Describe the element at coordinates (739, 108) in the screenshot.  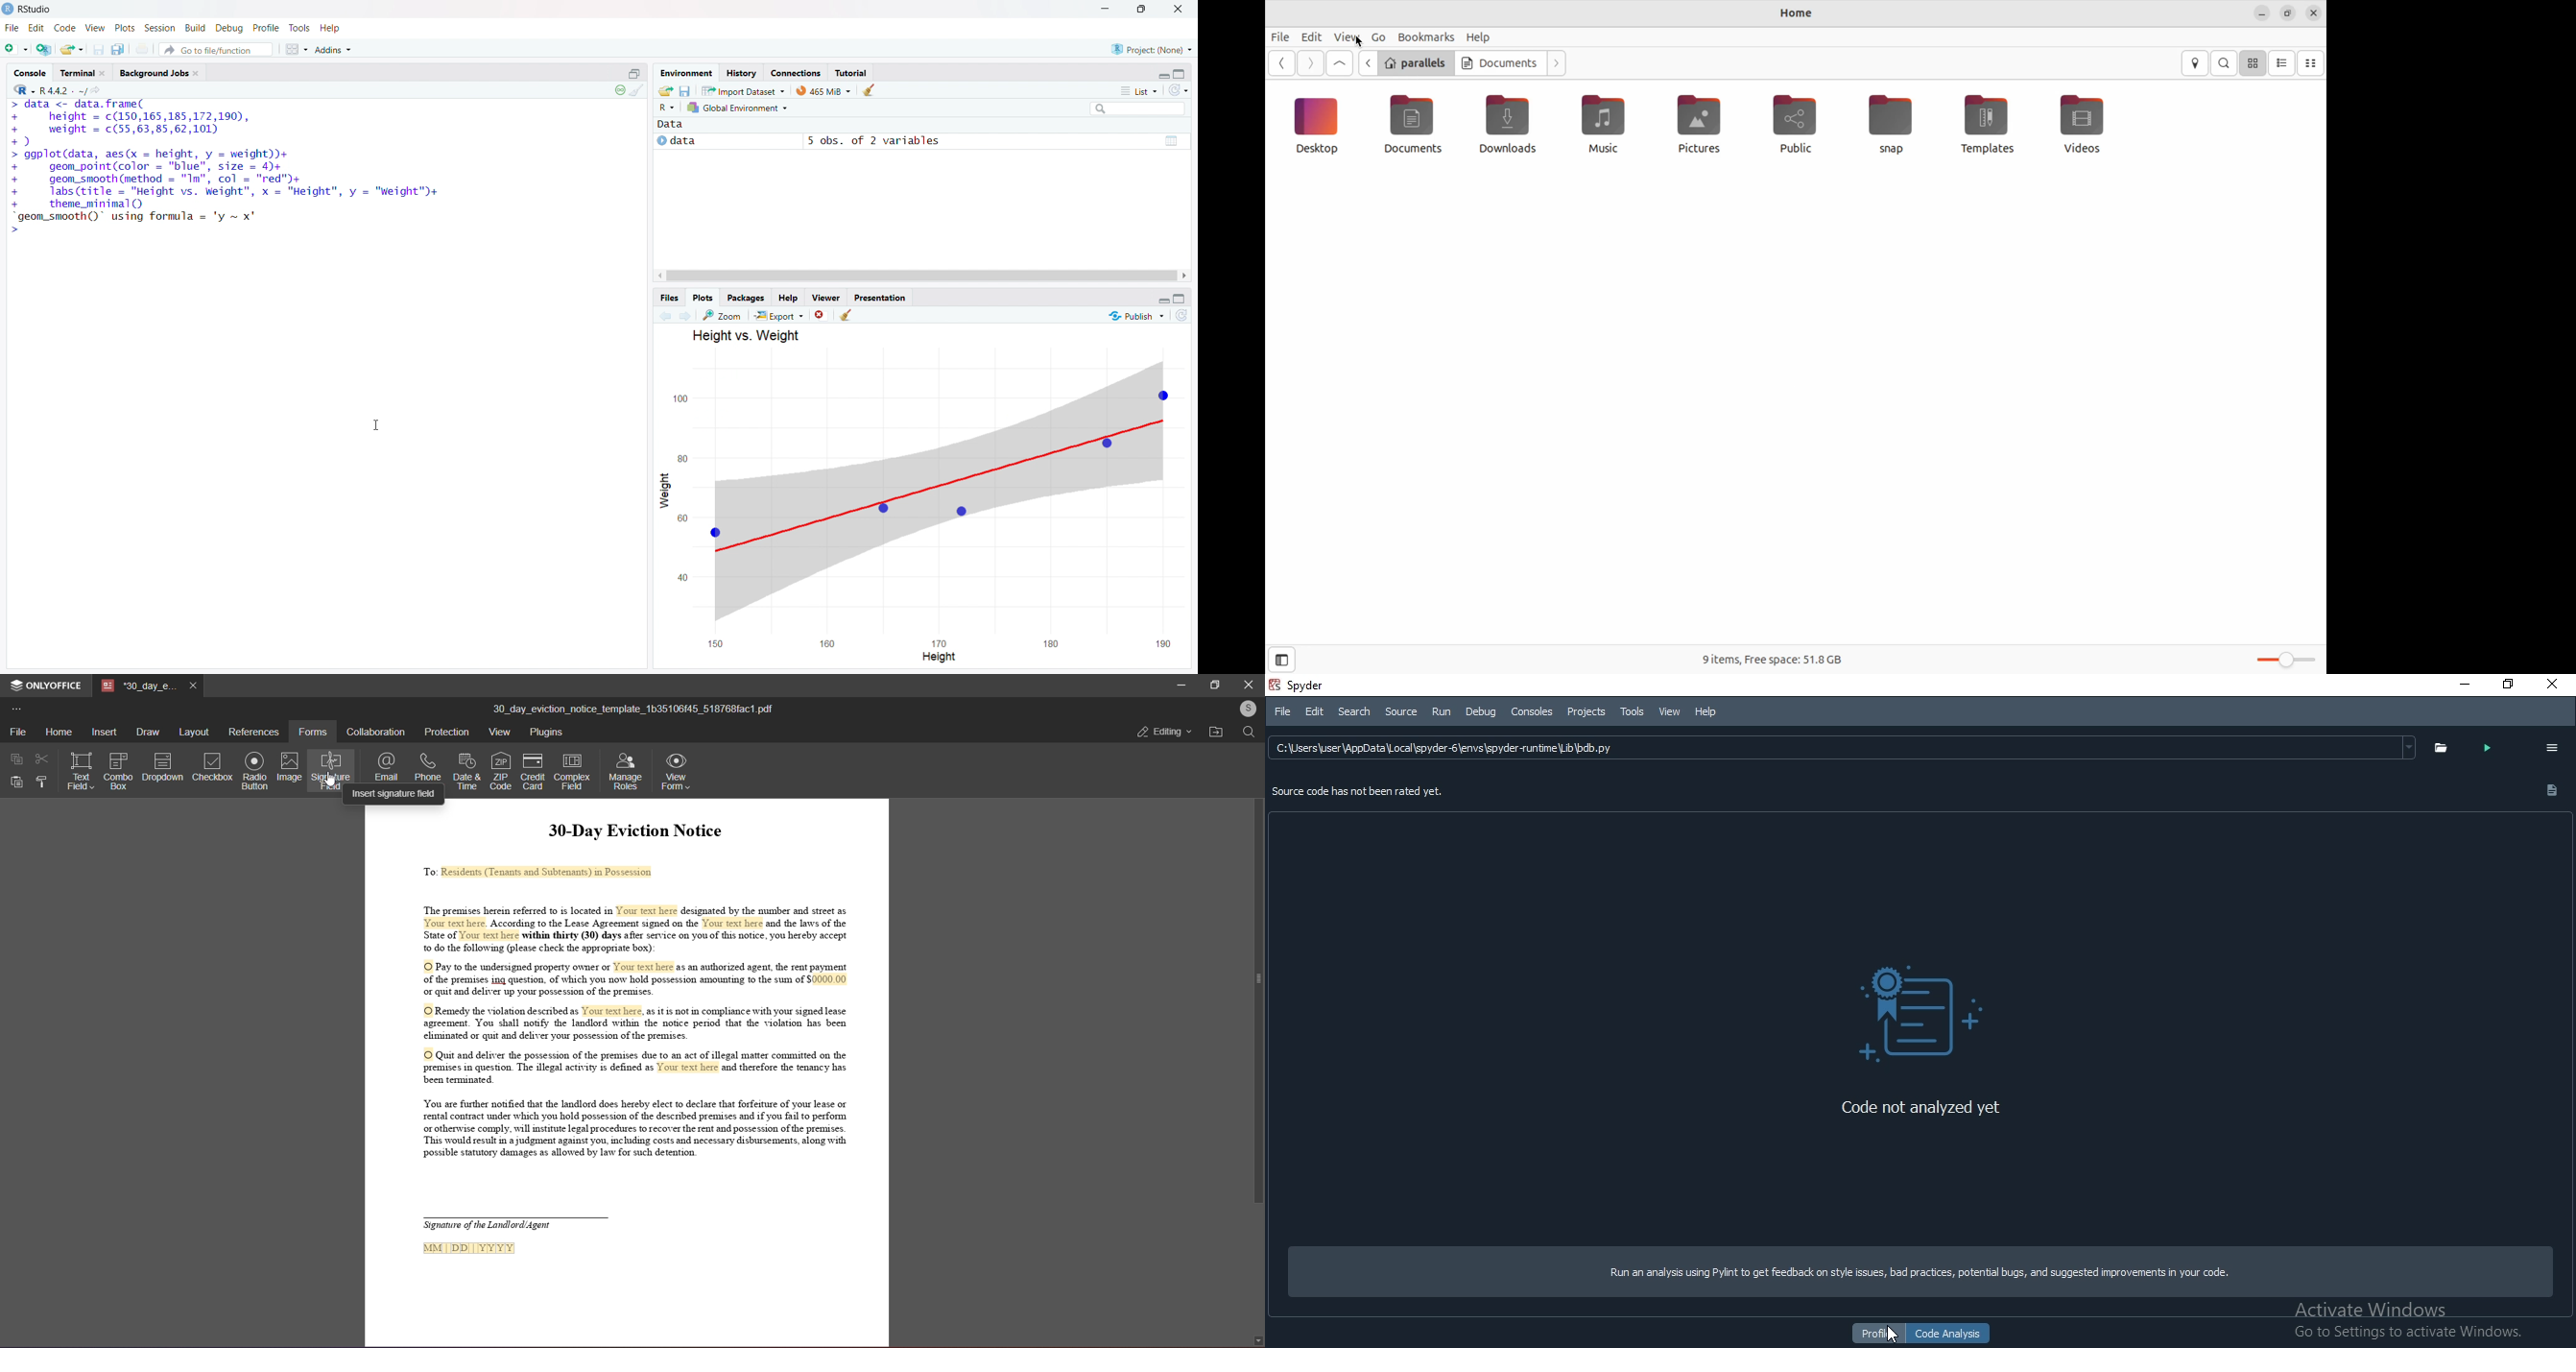
I see `select environment` at that location.